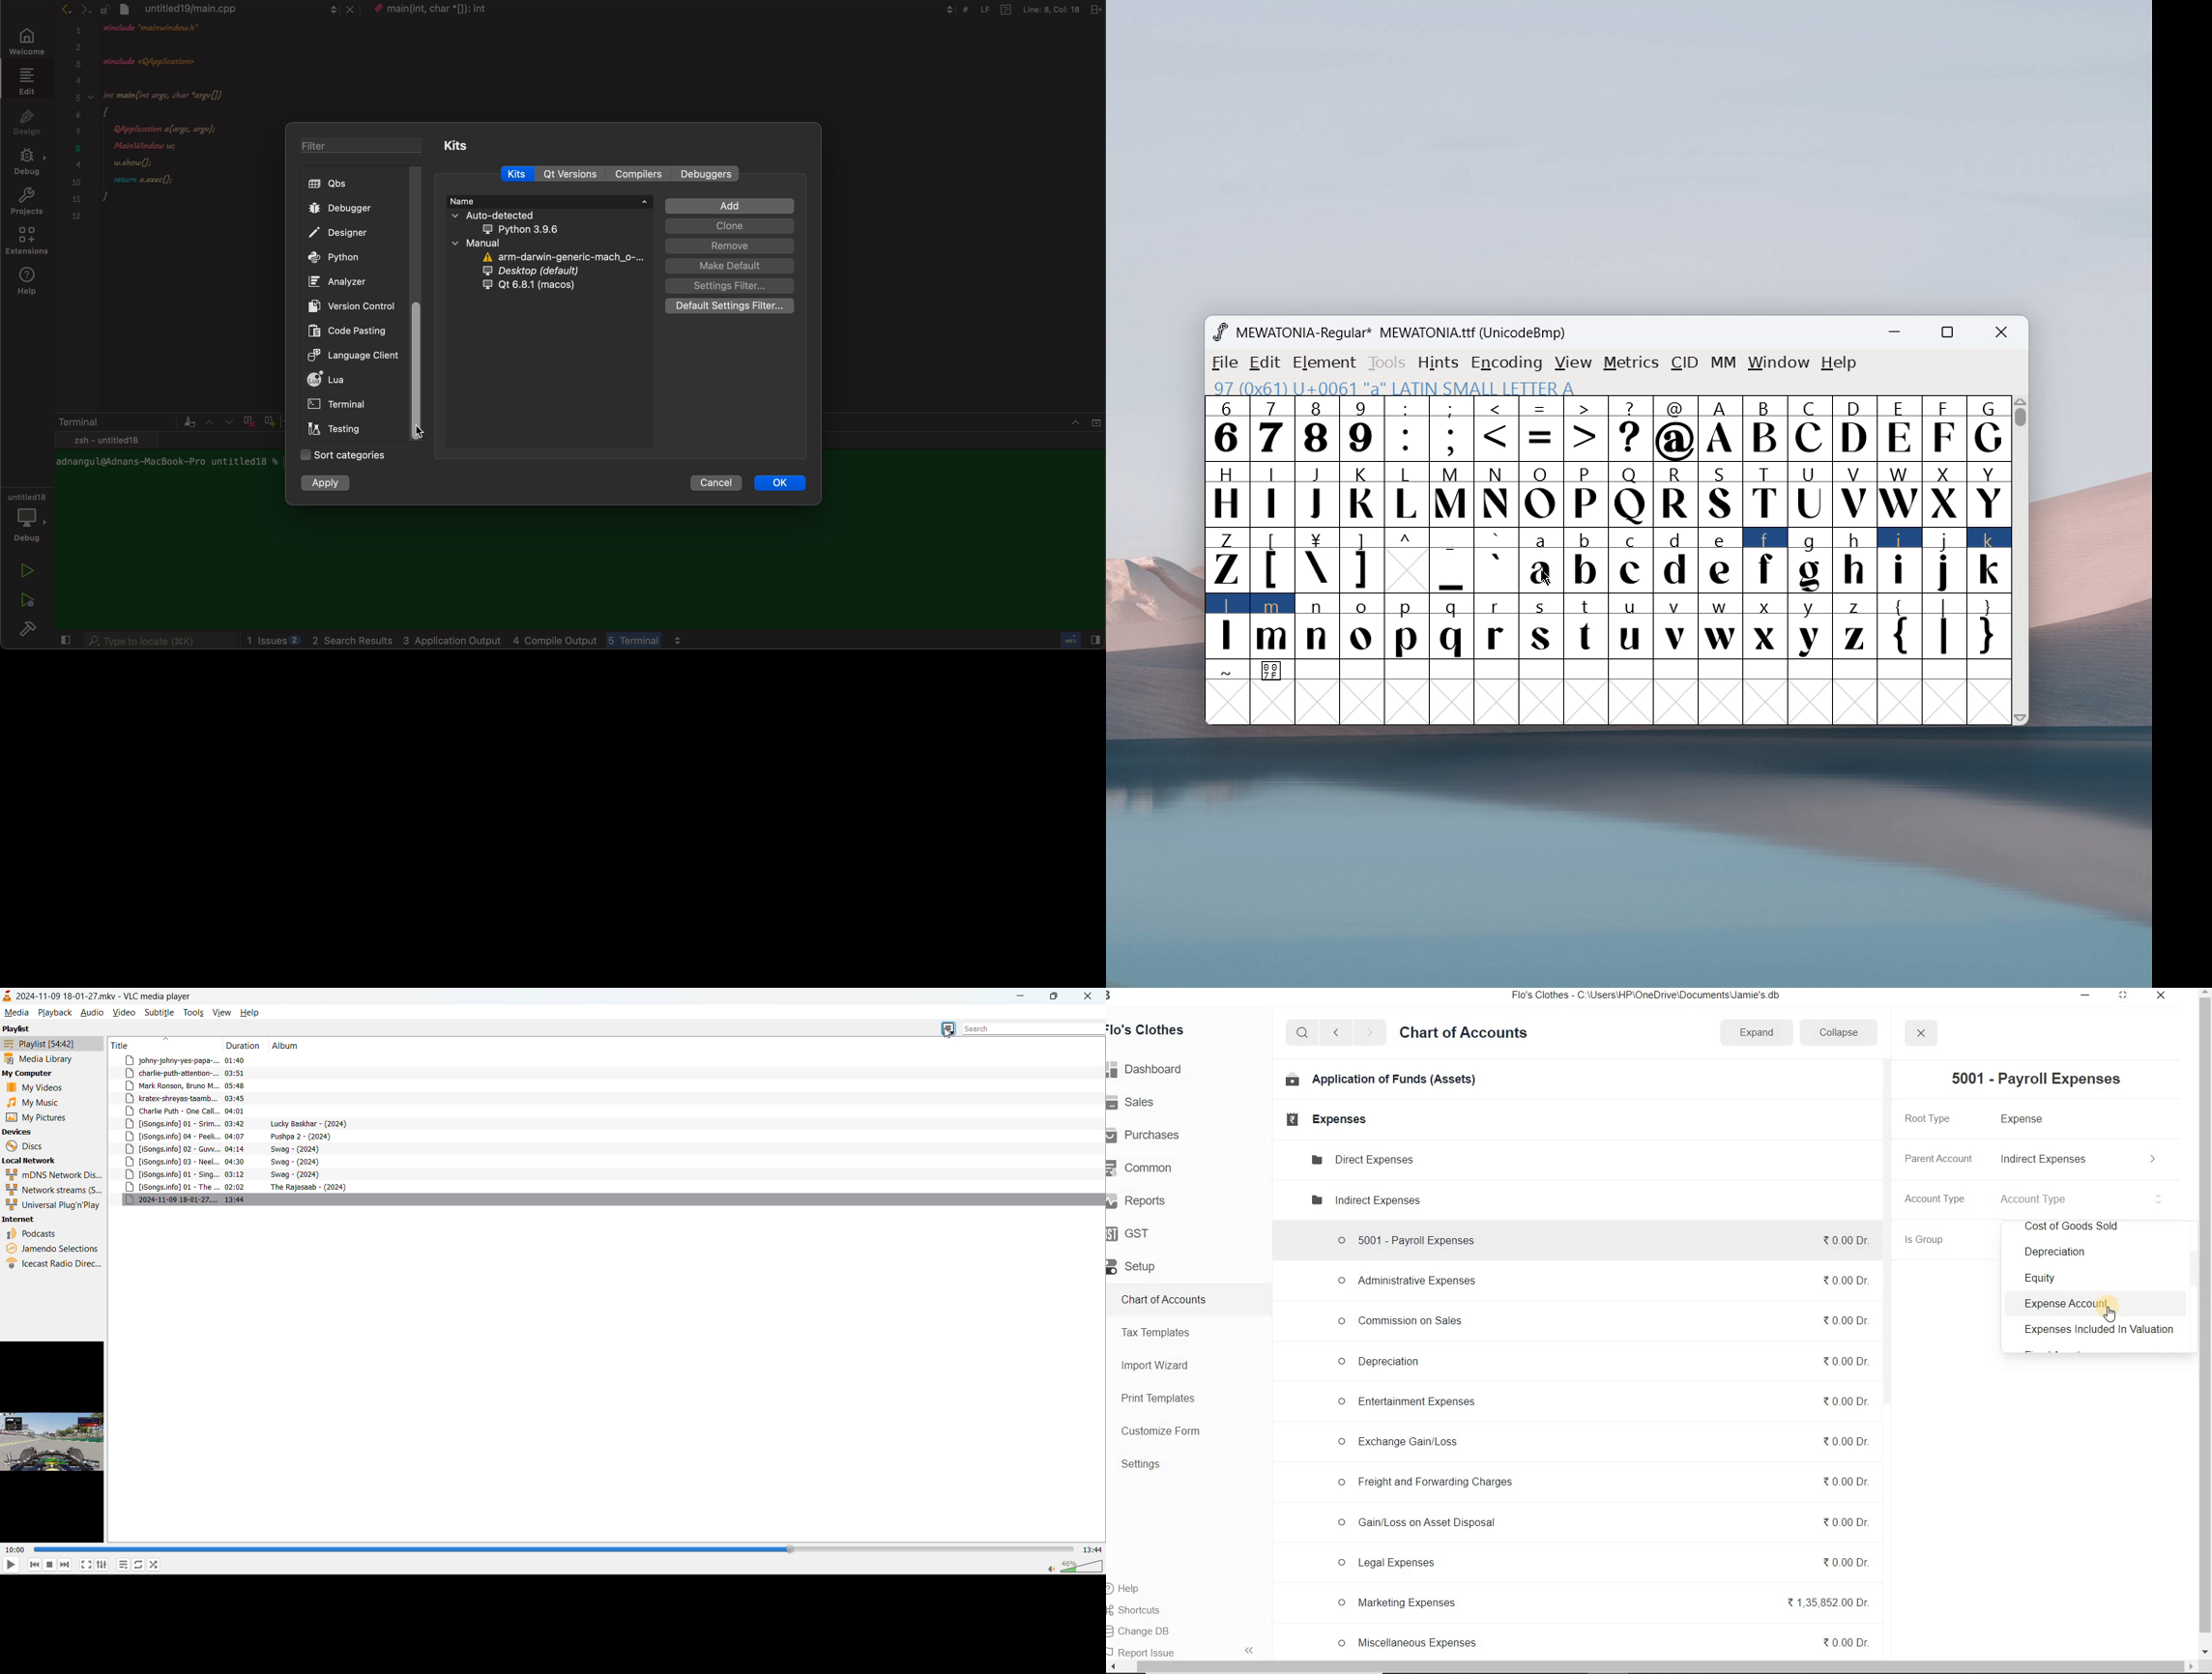 The width and height of the screenshot is (2212, 1680). I want to click on B, so click(1765, 429).